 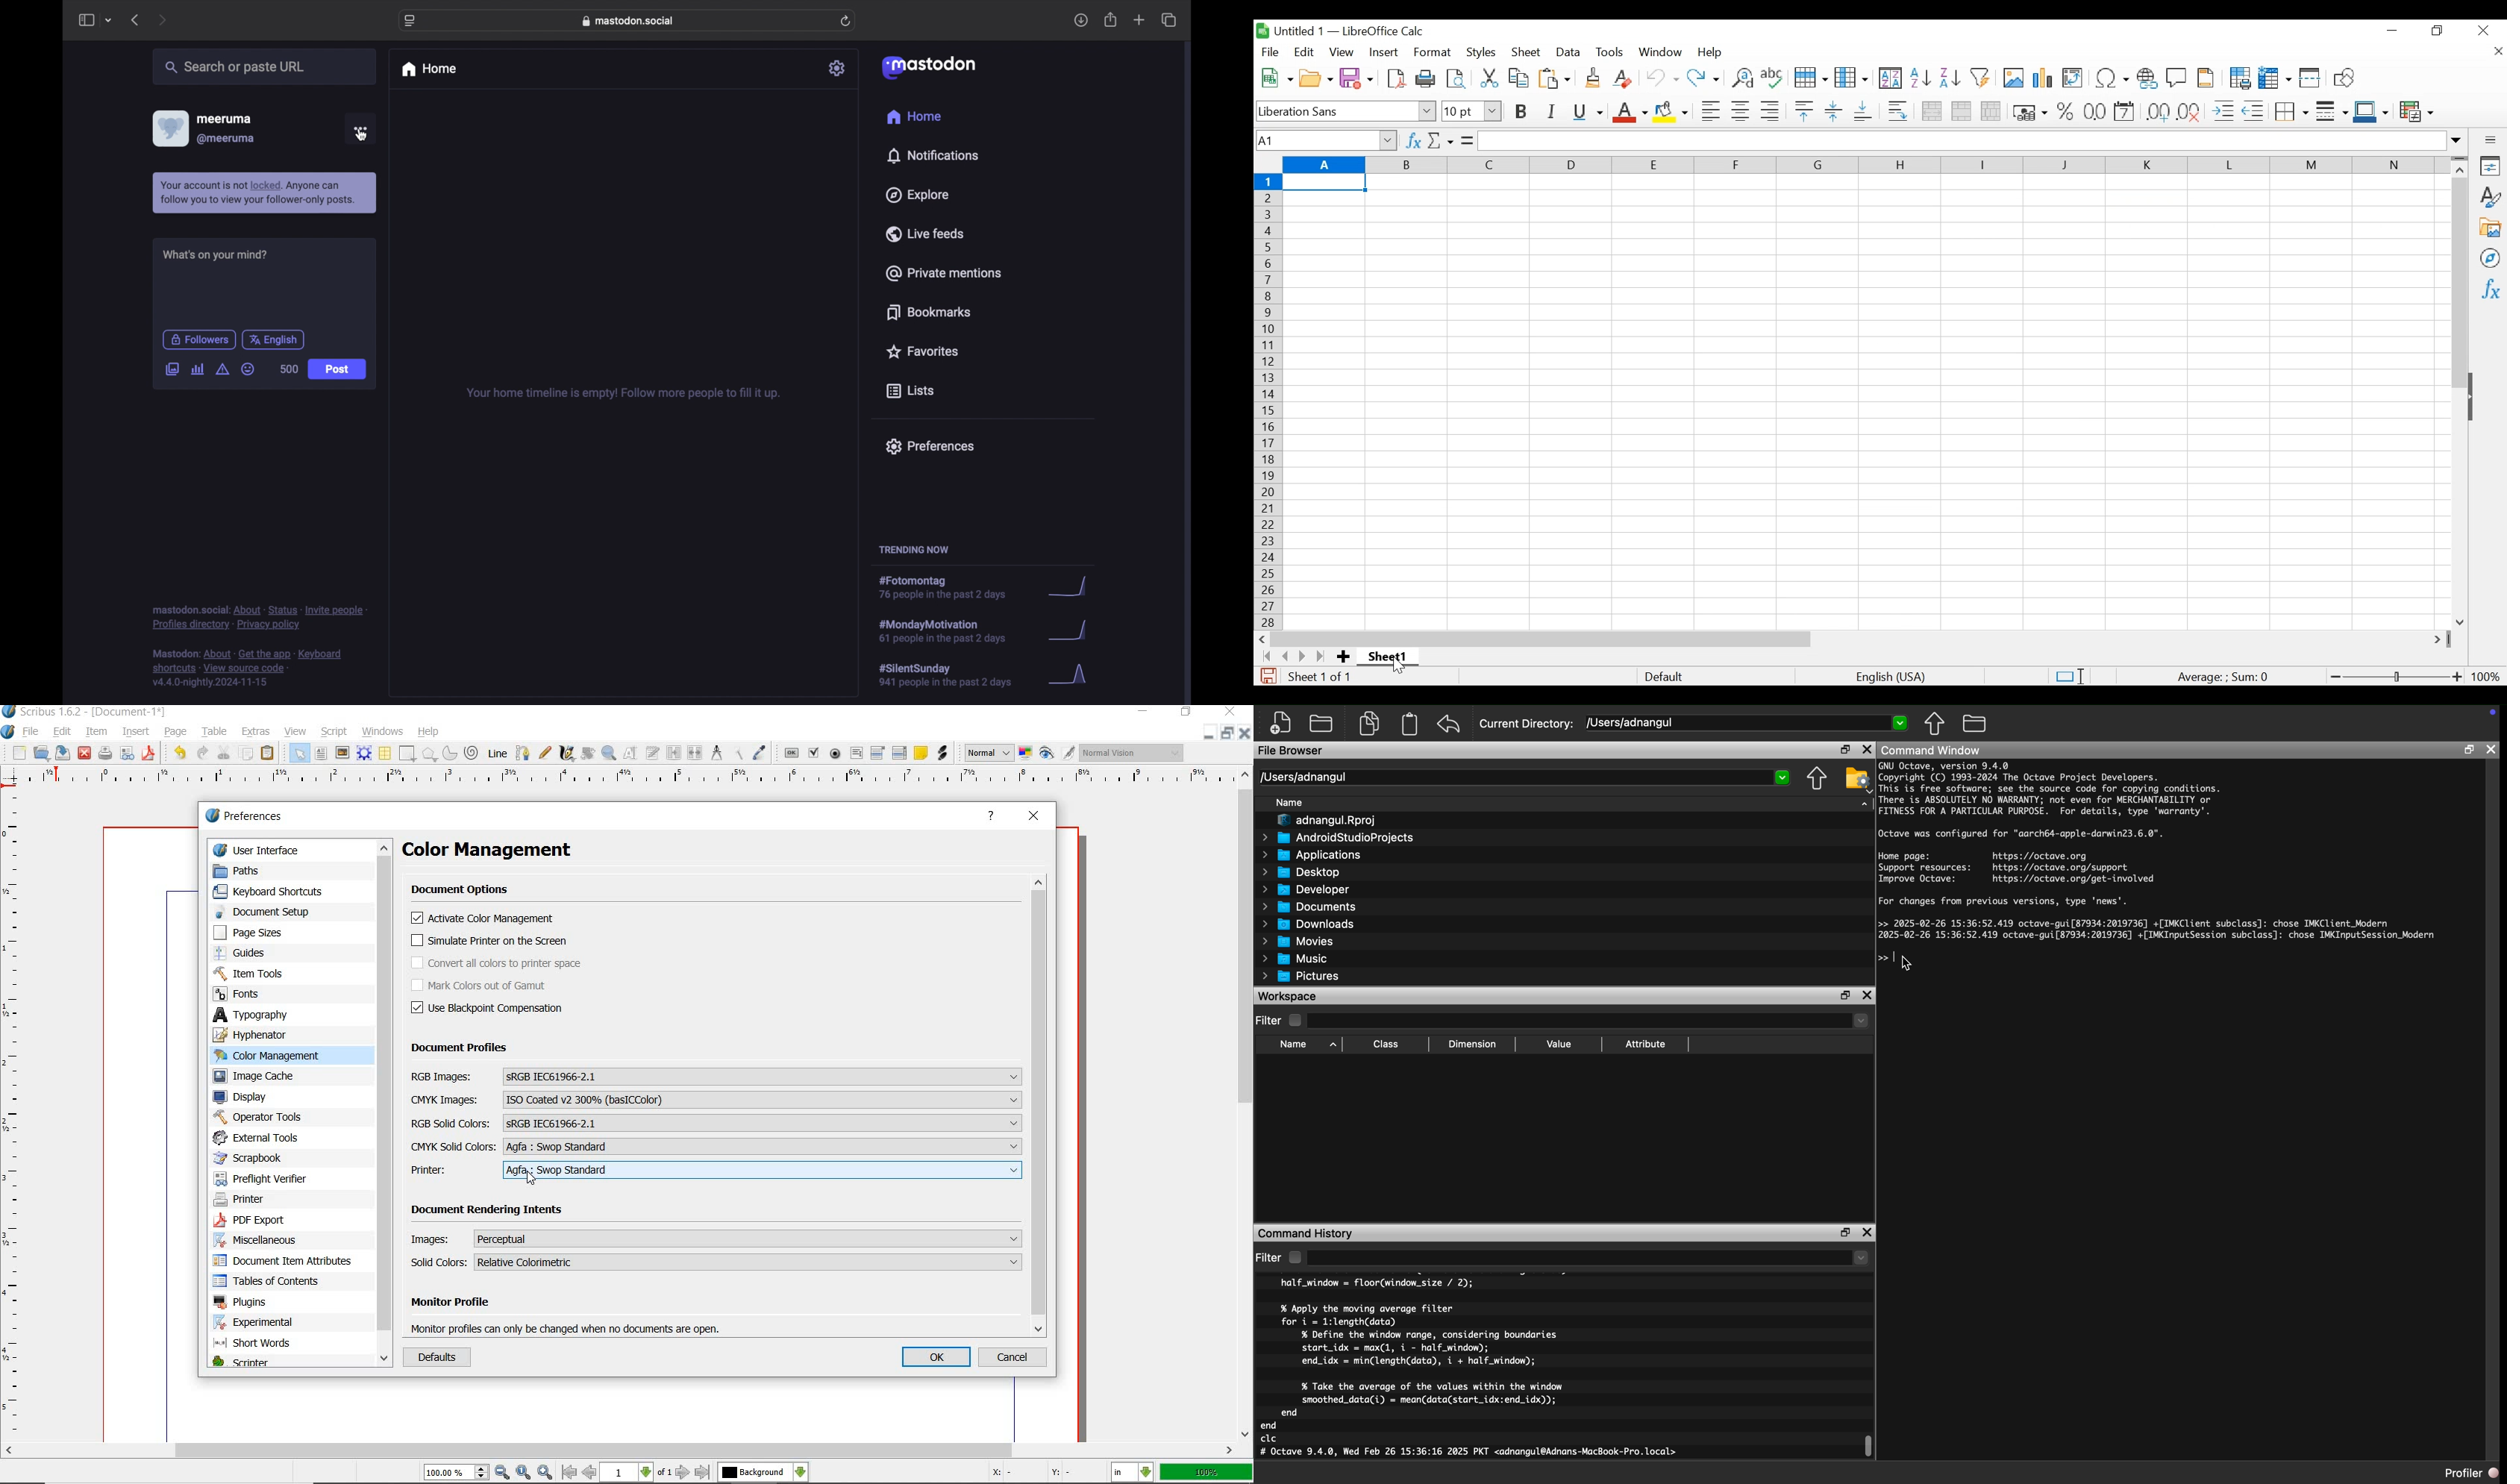 I want to click on Merge and Center, so click(x=1930, y=111).